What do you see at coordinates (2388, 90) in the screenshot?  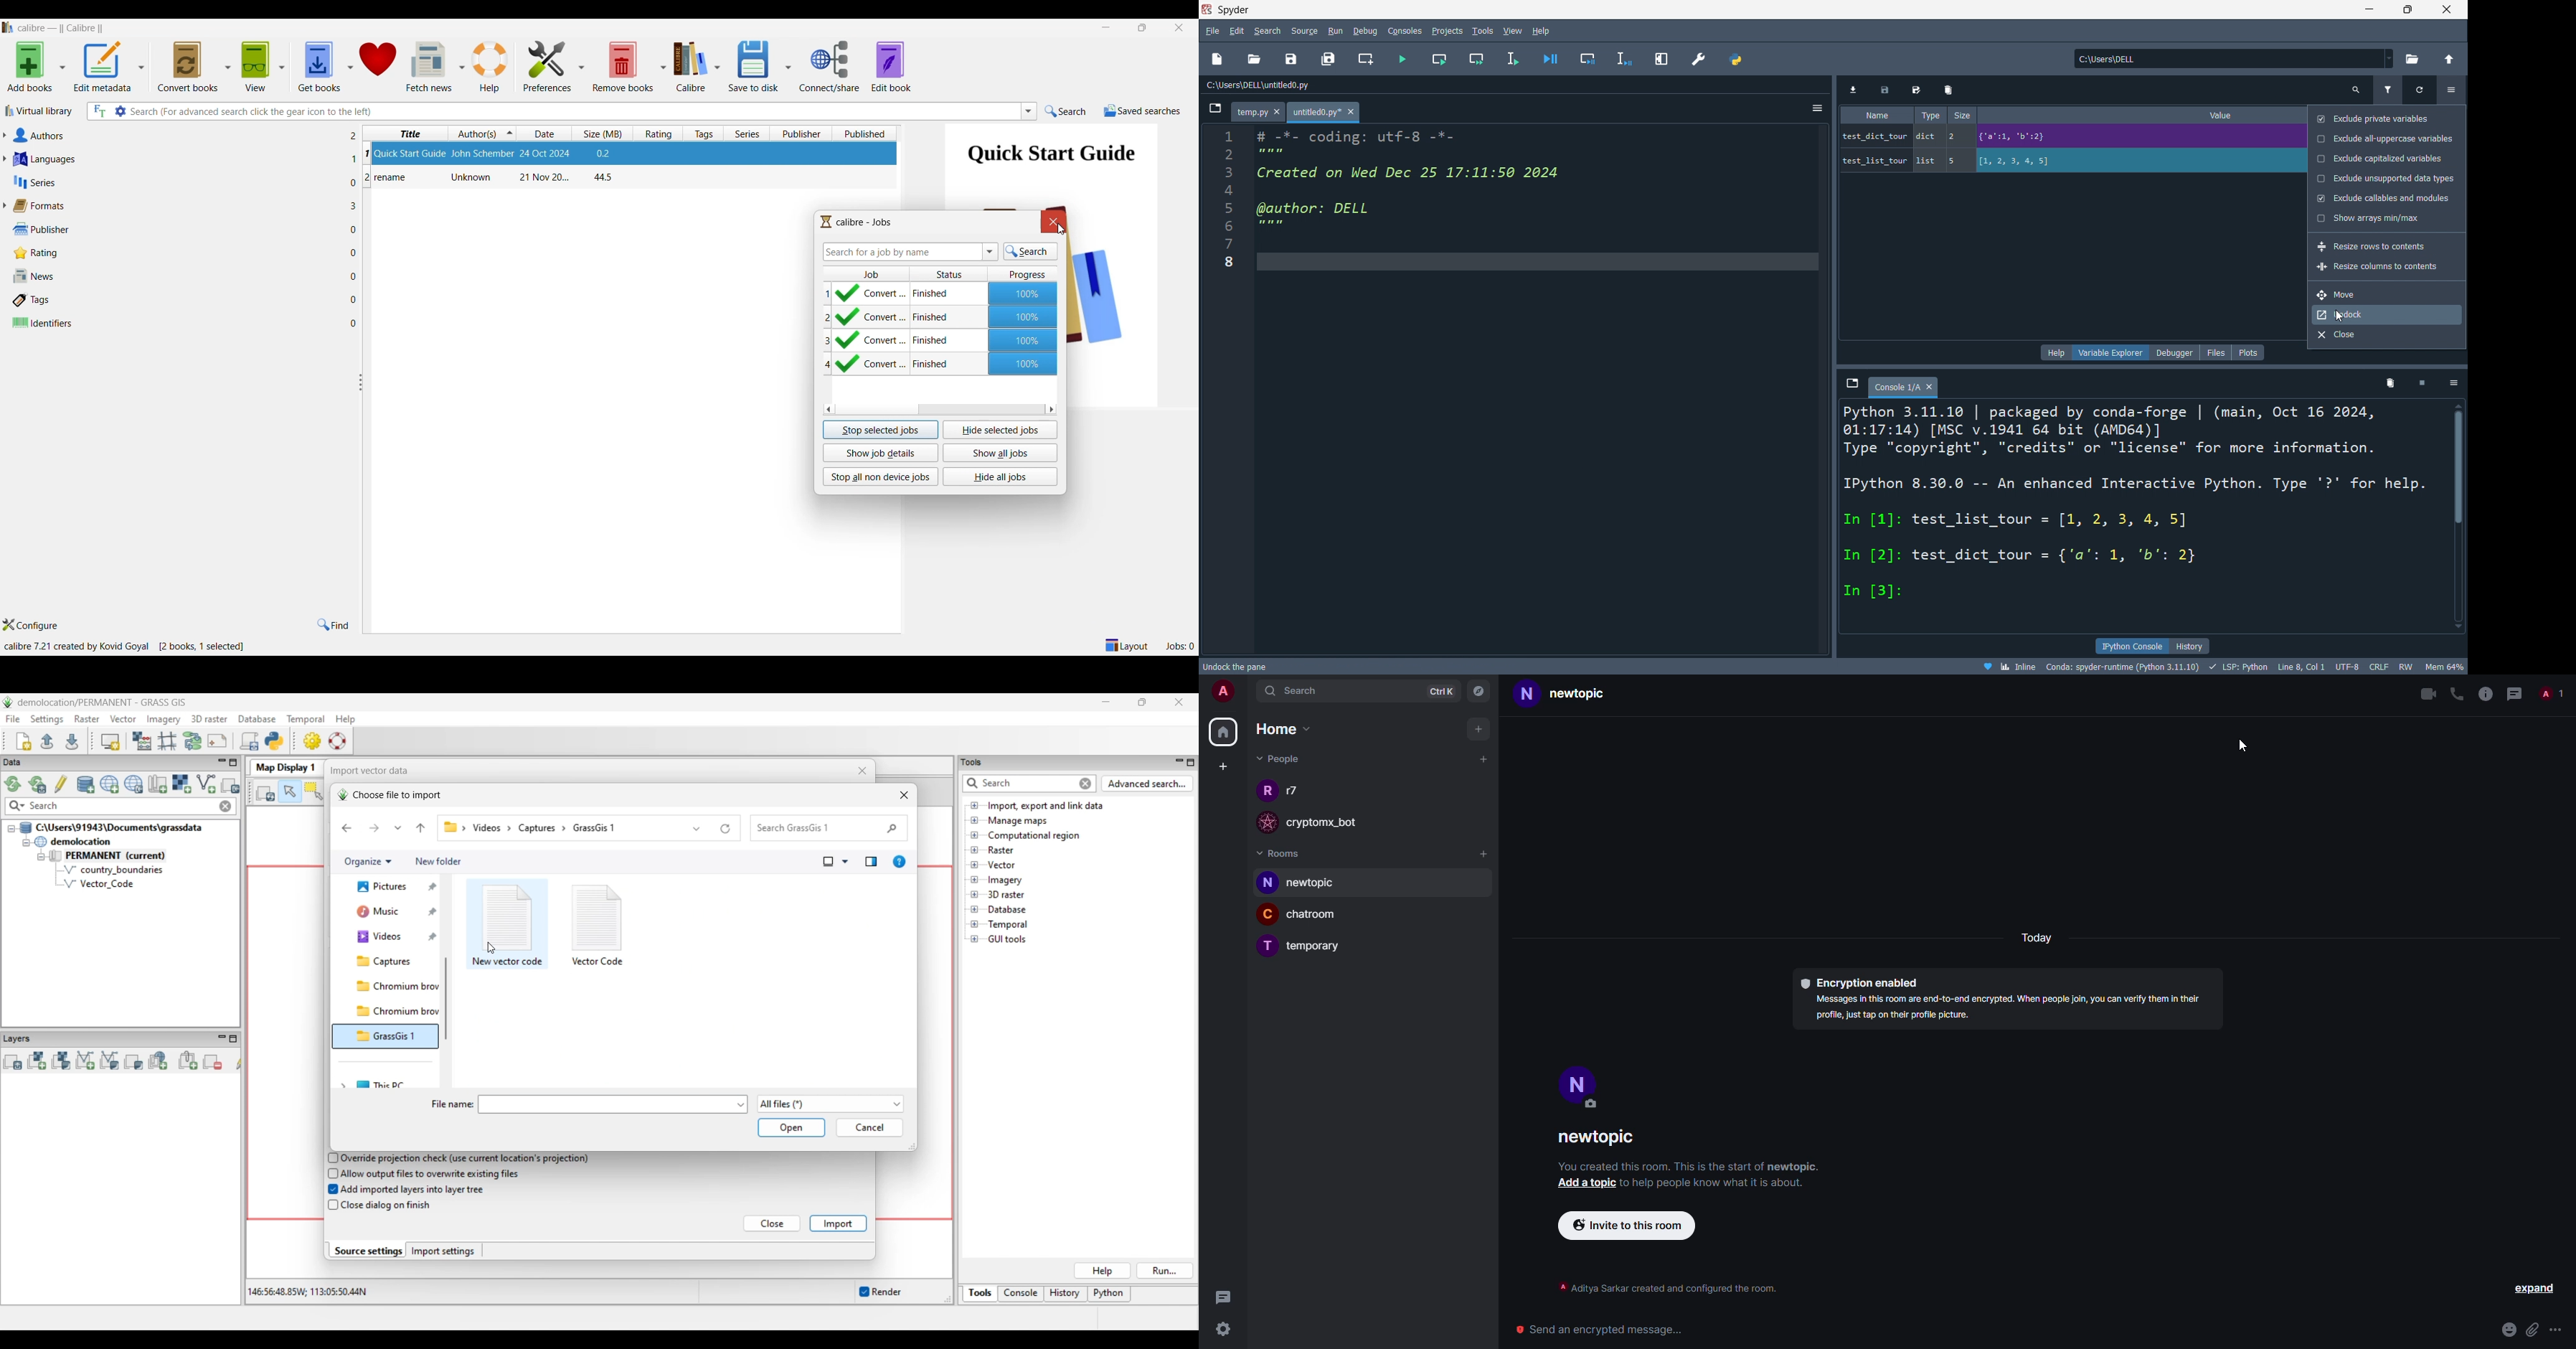 I see `filter` at bounding box center [2388, 90].